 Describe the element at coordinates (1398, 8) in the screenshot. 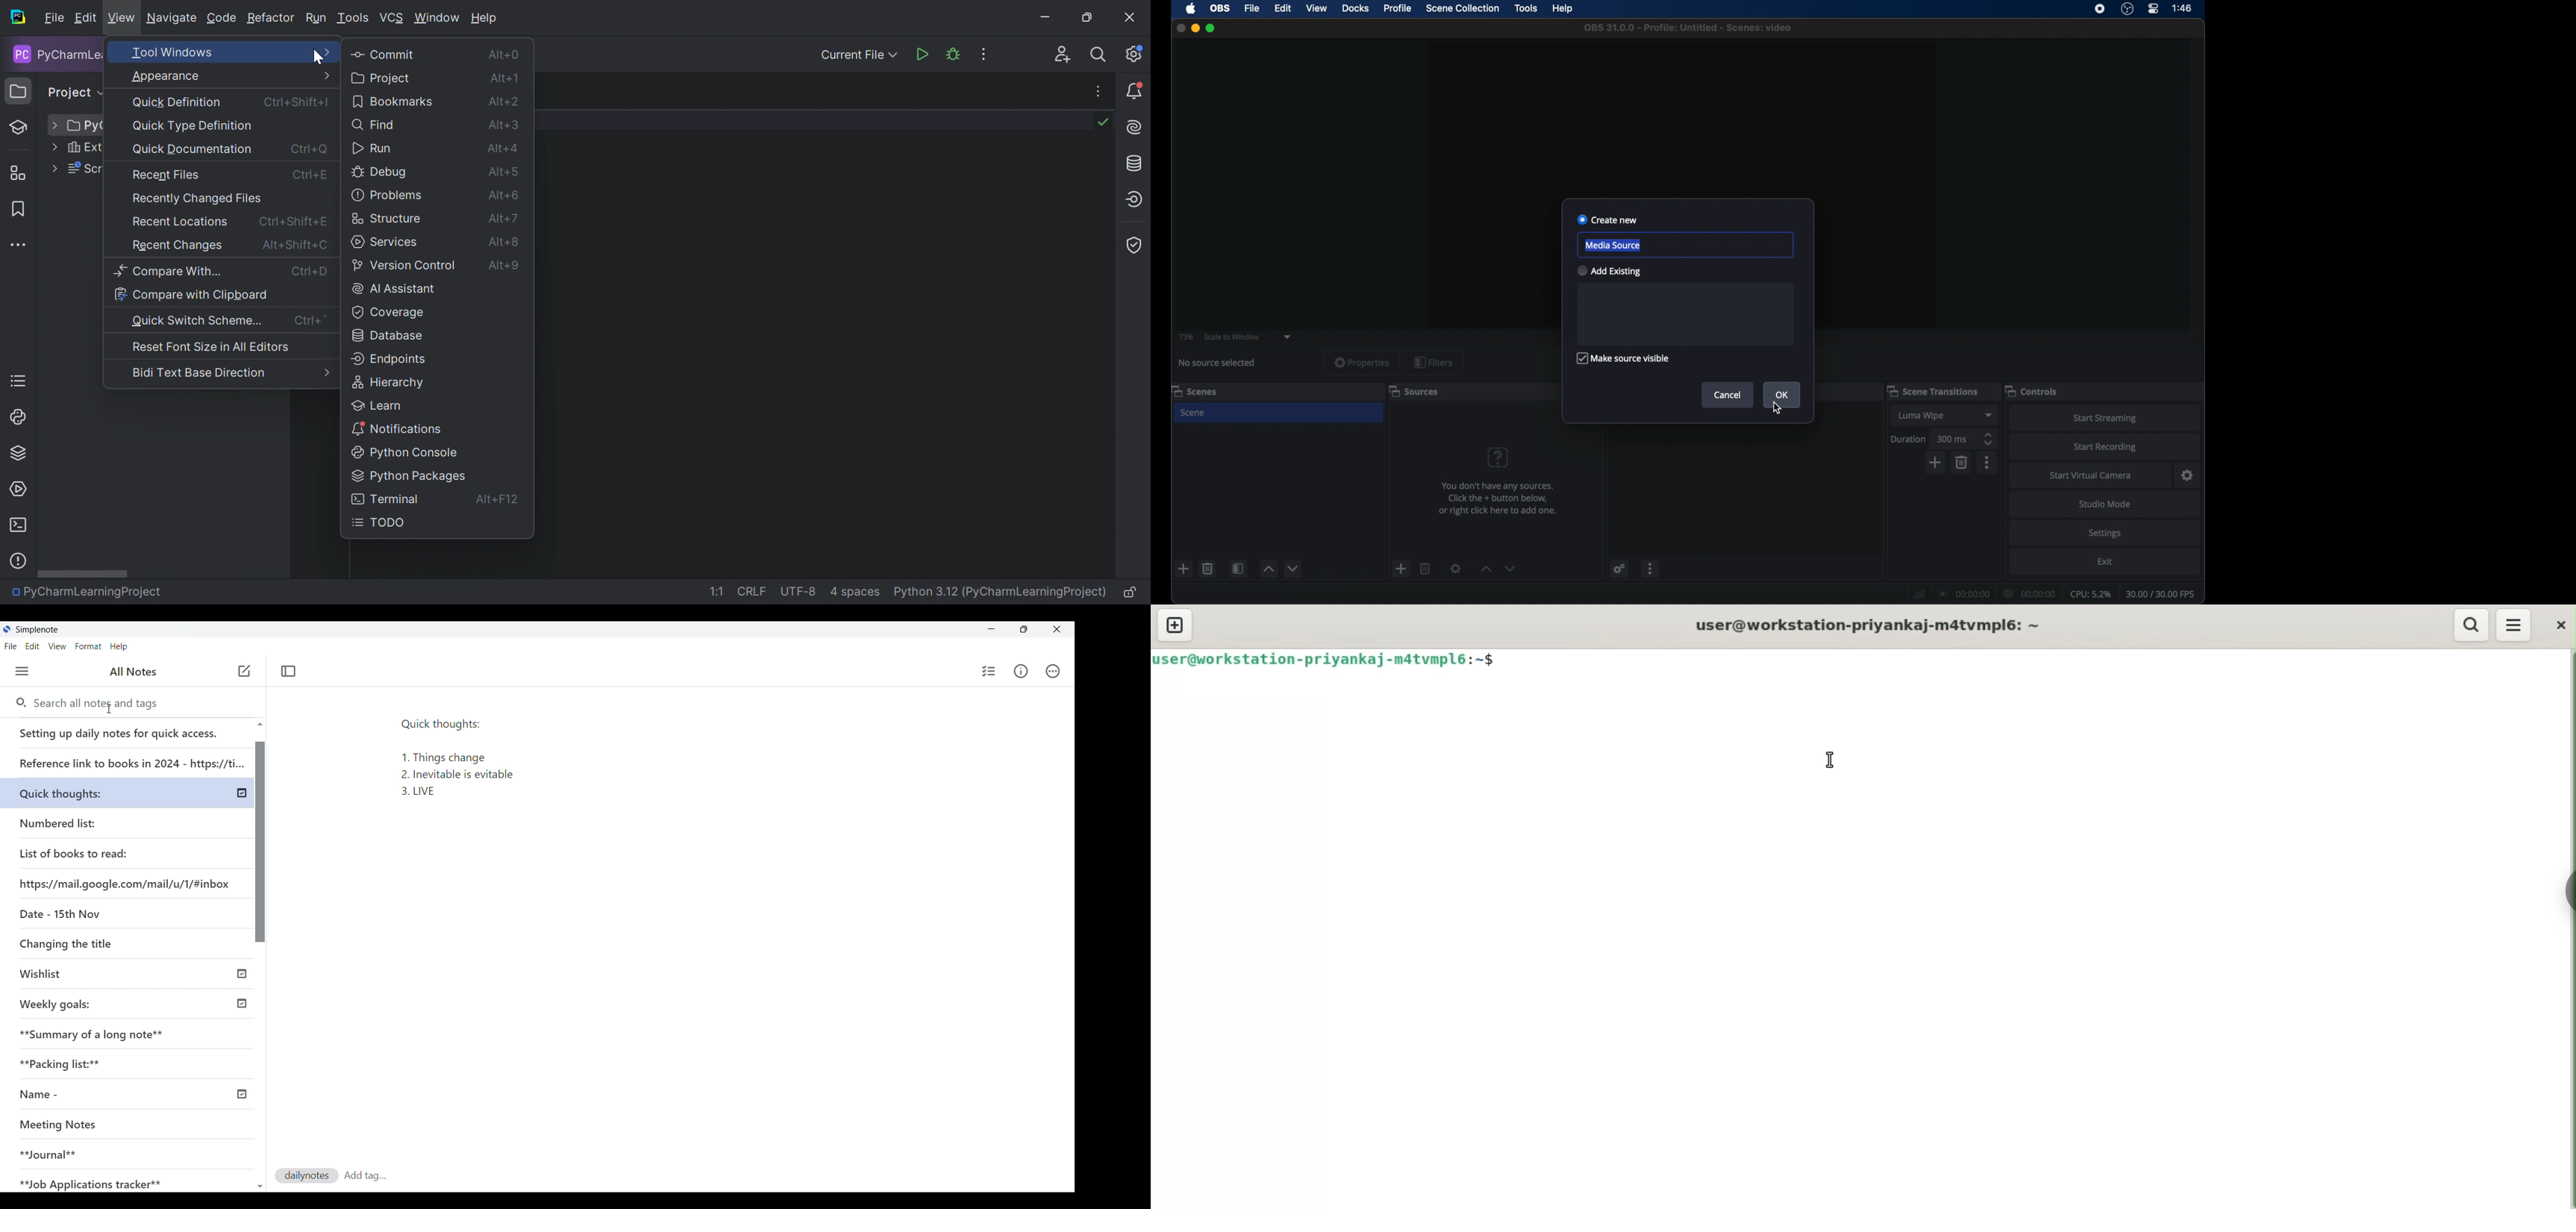

I see `profile` at that location.